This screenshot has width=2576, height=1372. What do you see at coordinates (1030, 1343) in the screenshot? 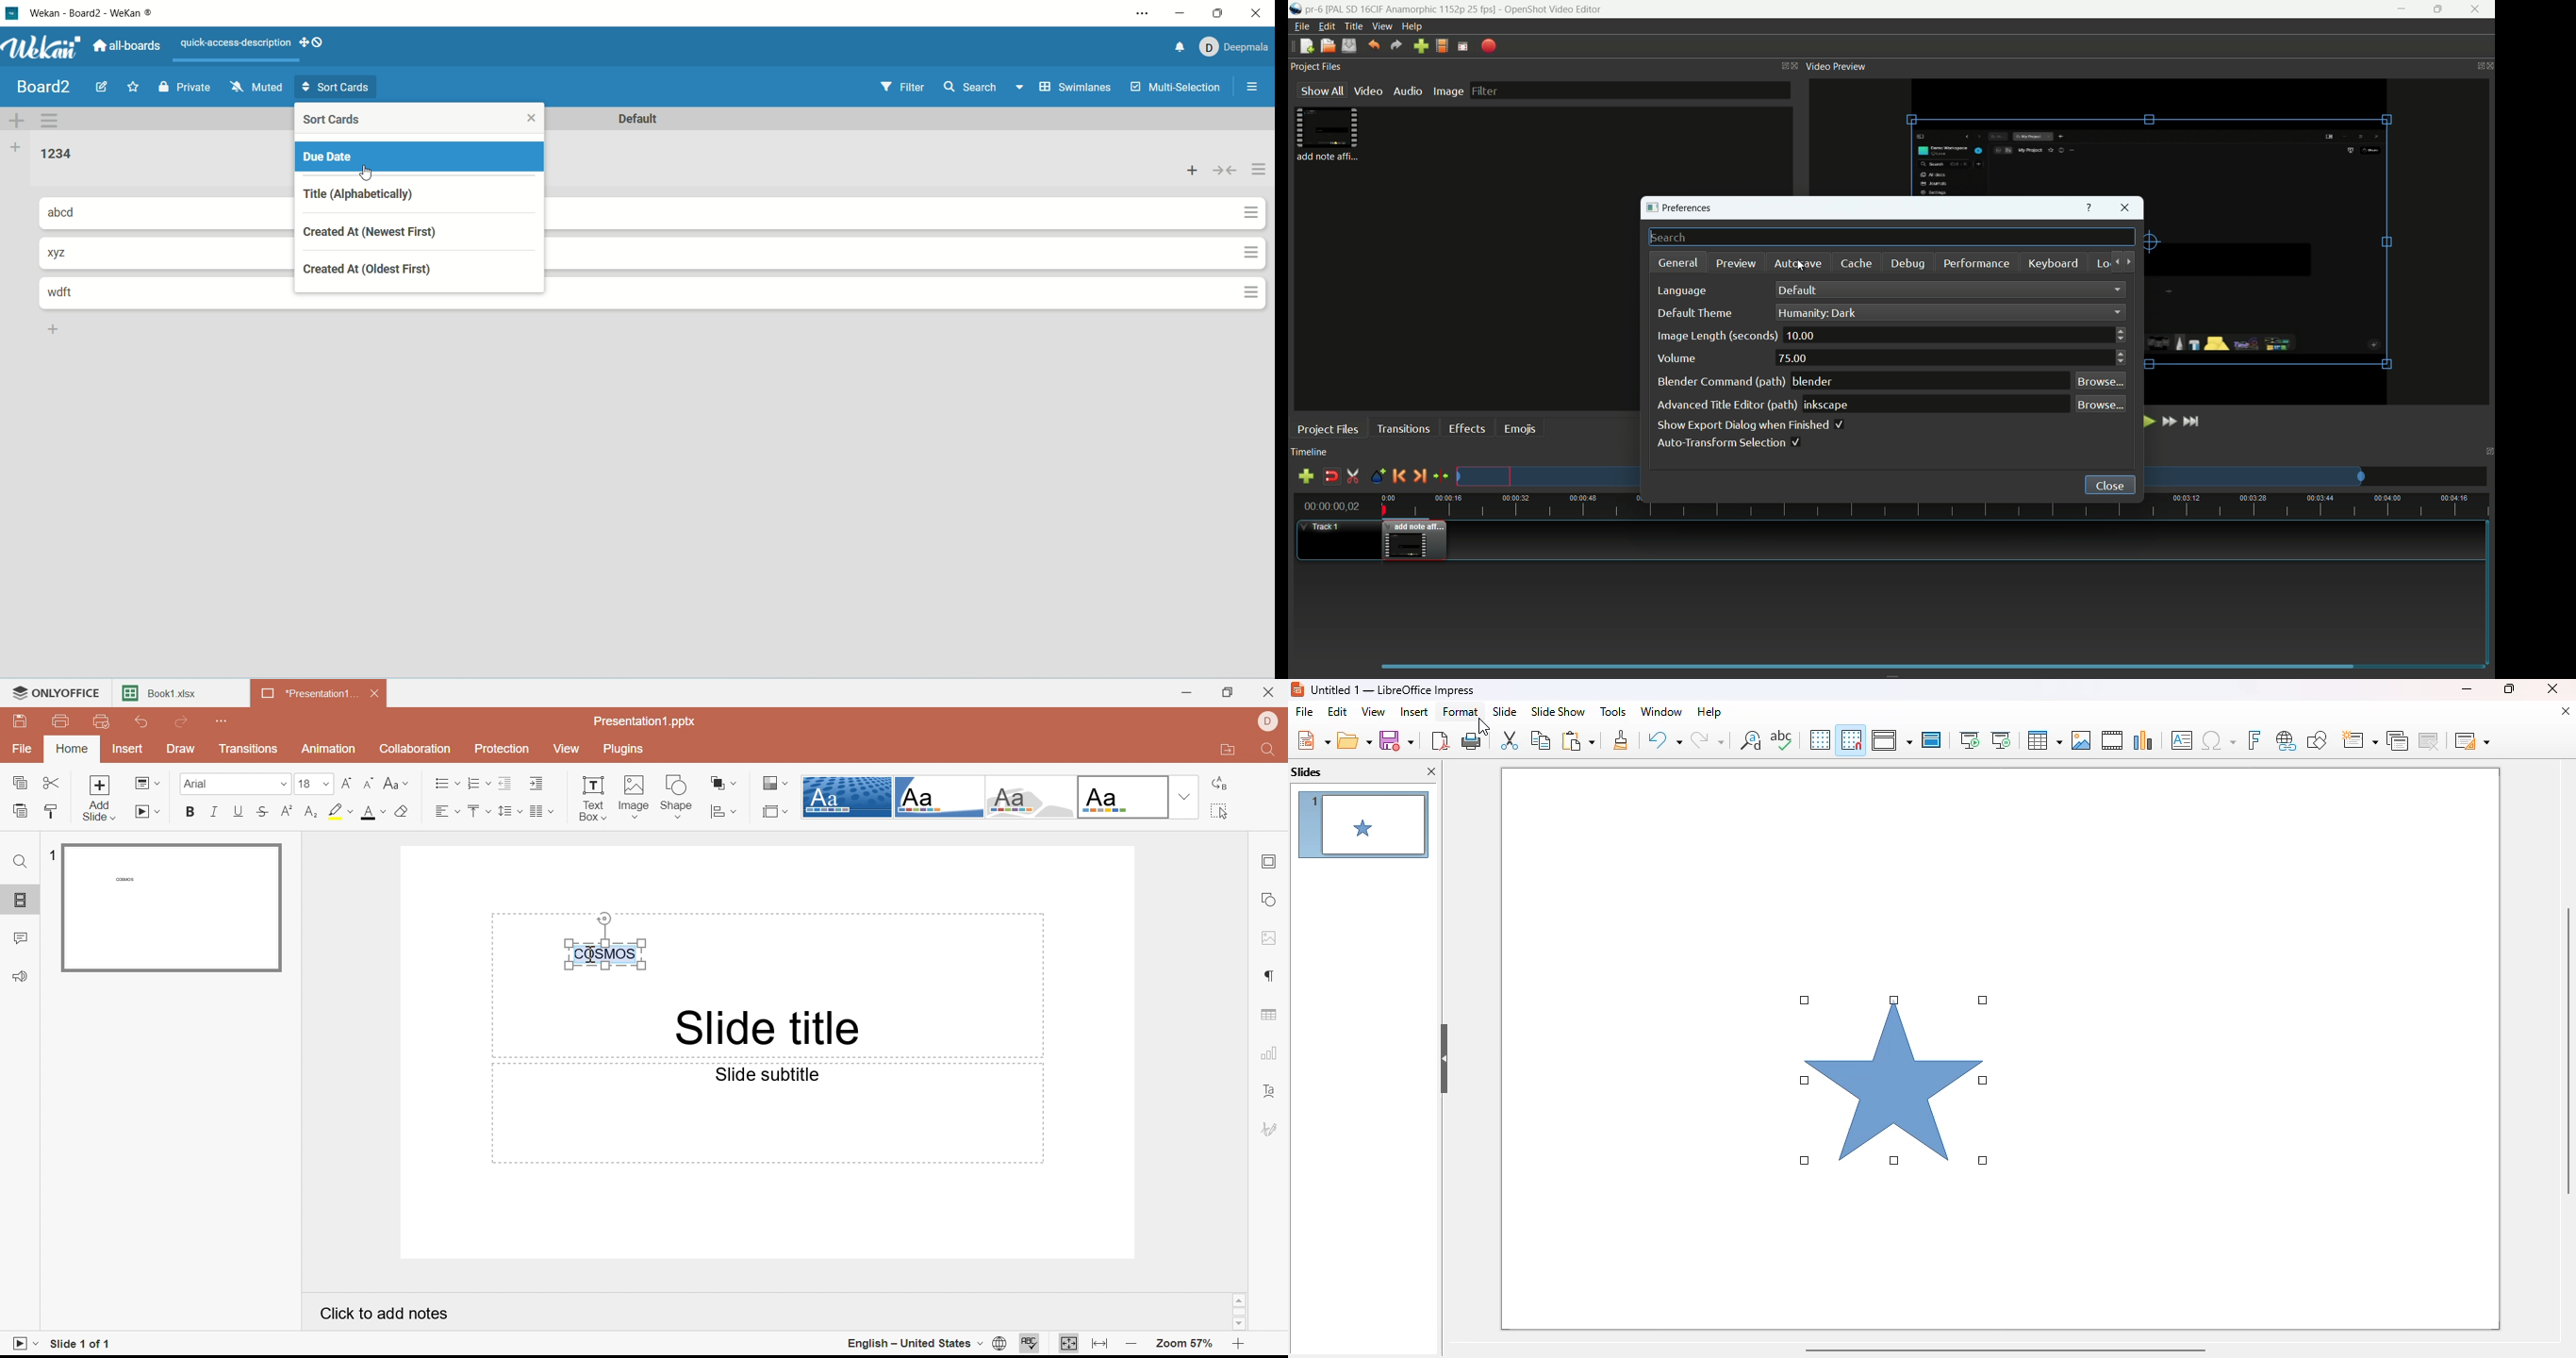
I see `Check spelling` at bounding box center [1030, 1343].